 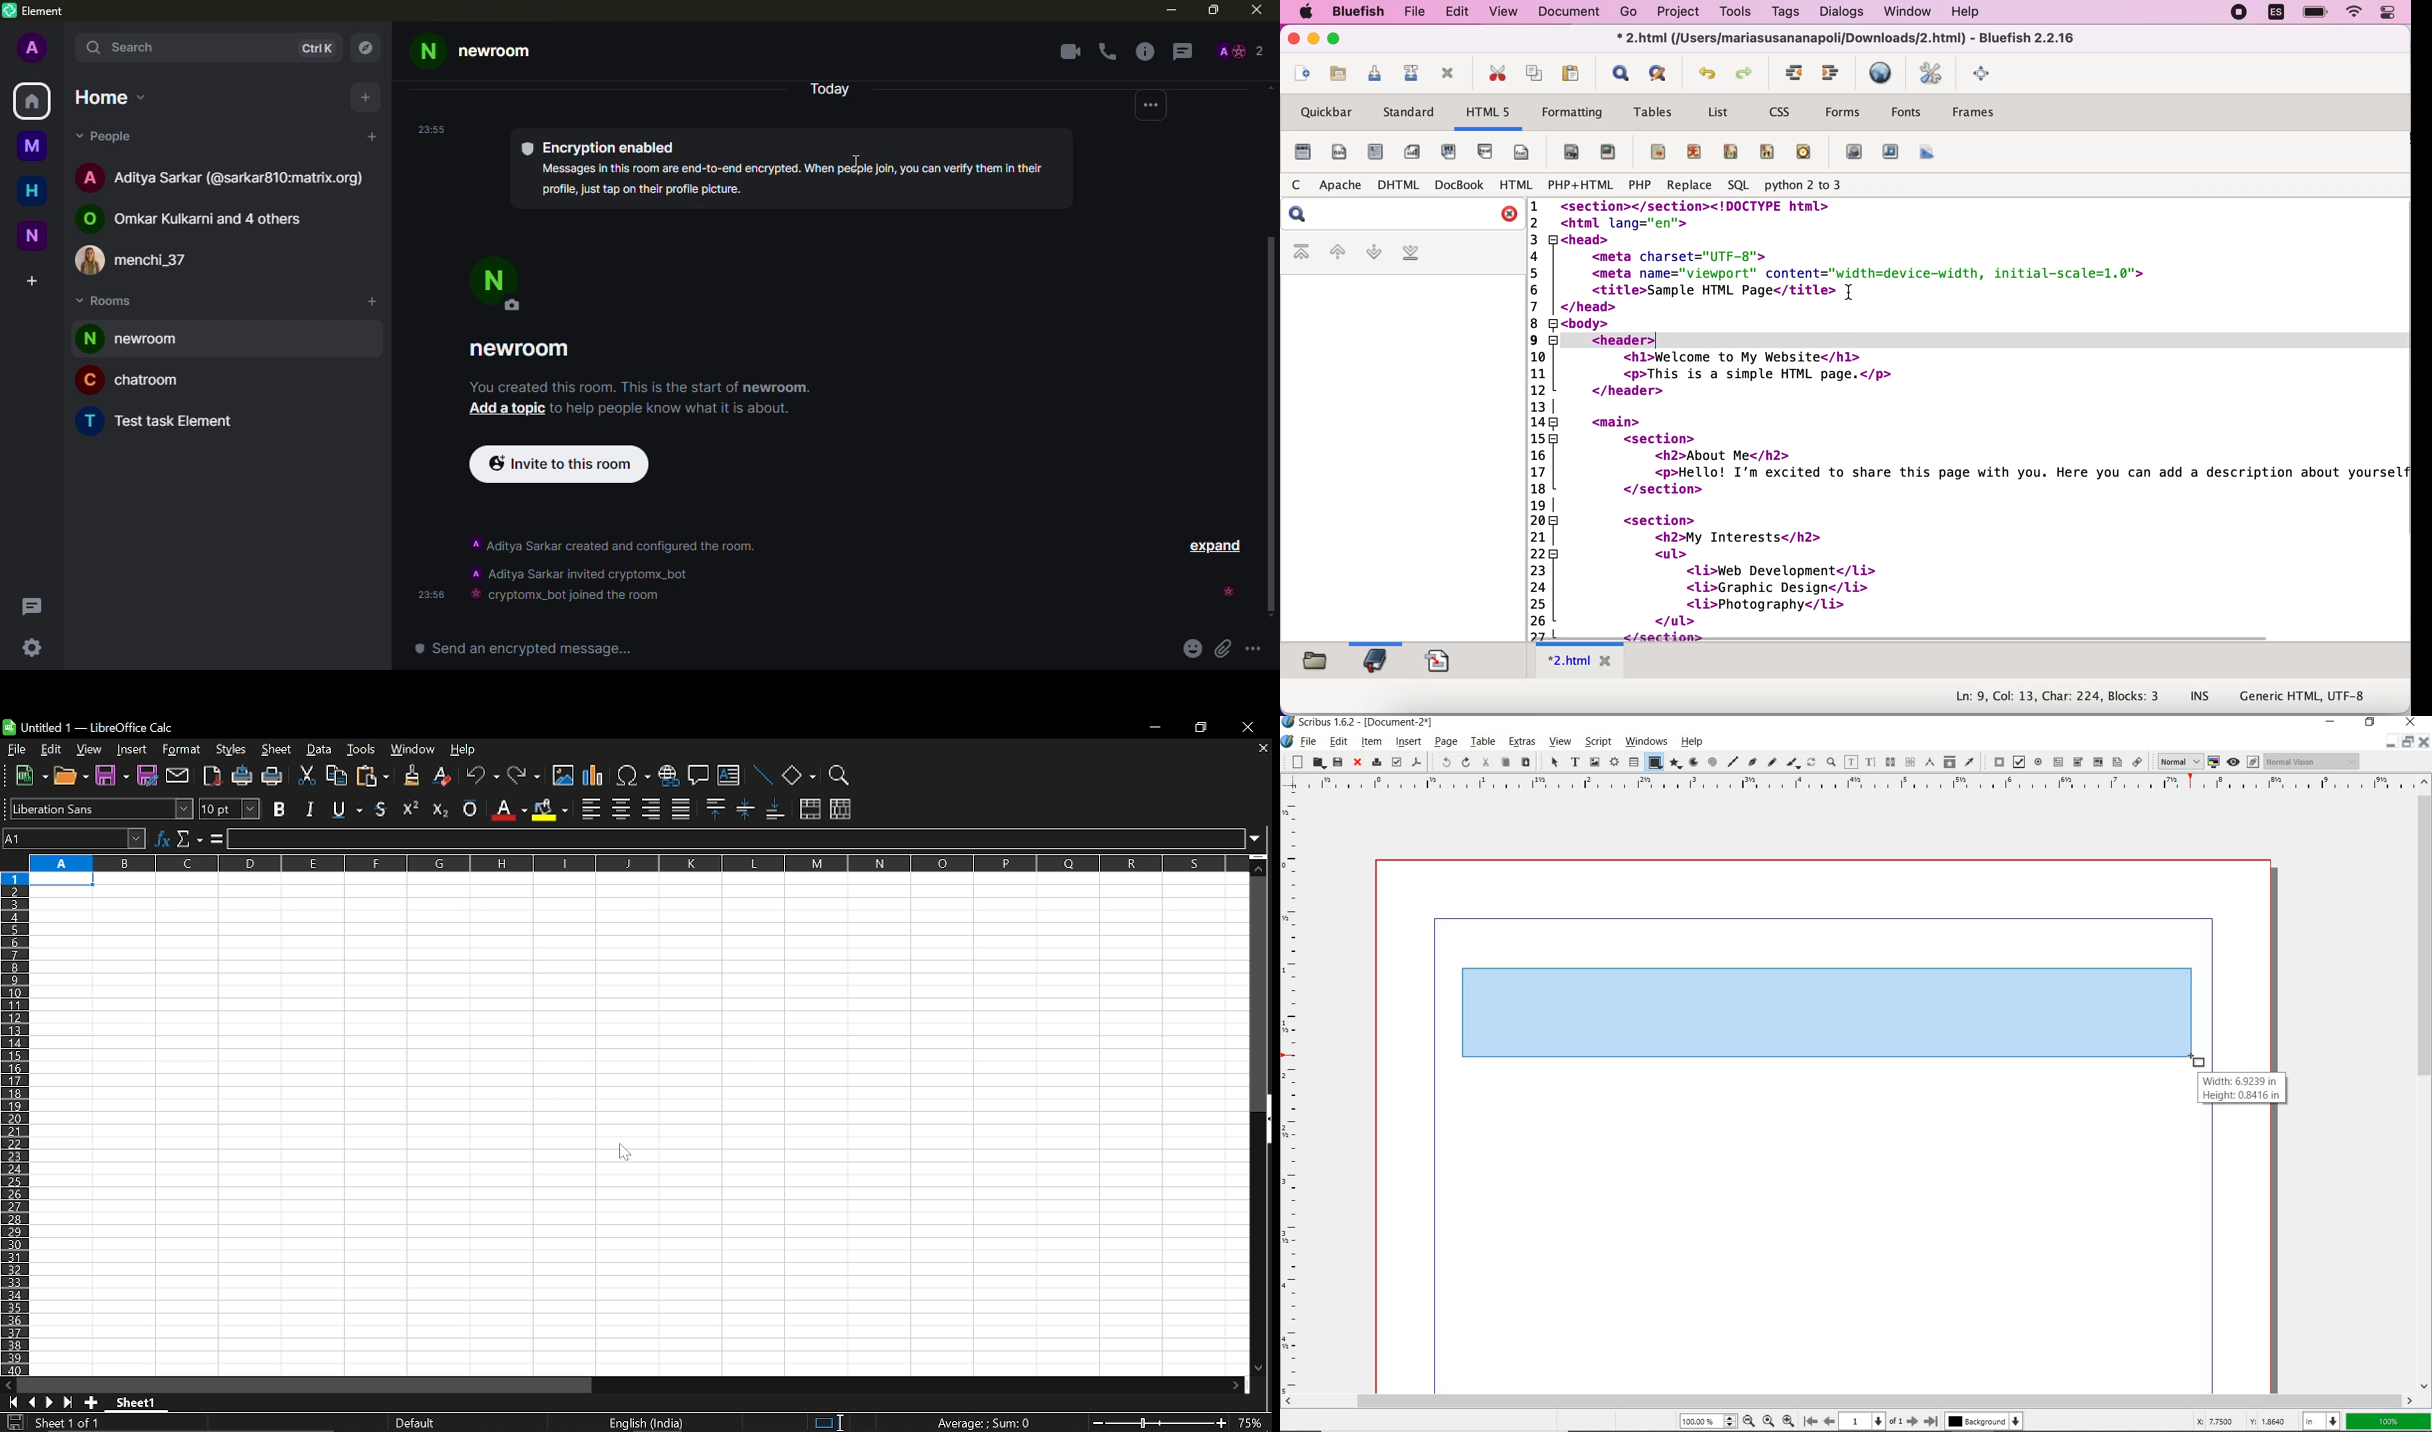 What do you see at coordinates (1640, 185) in the screenshot?
I see `php` at bounding box center [1640, 185].